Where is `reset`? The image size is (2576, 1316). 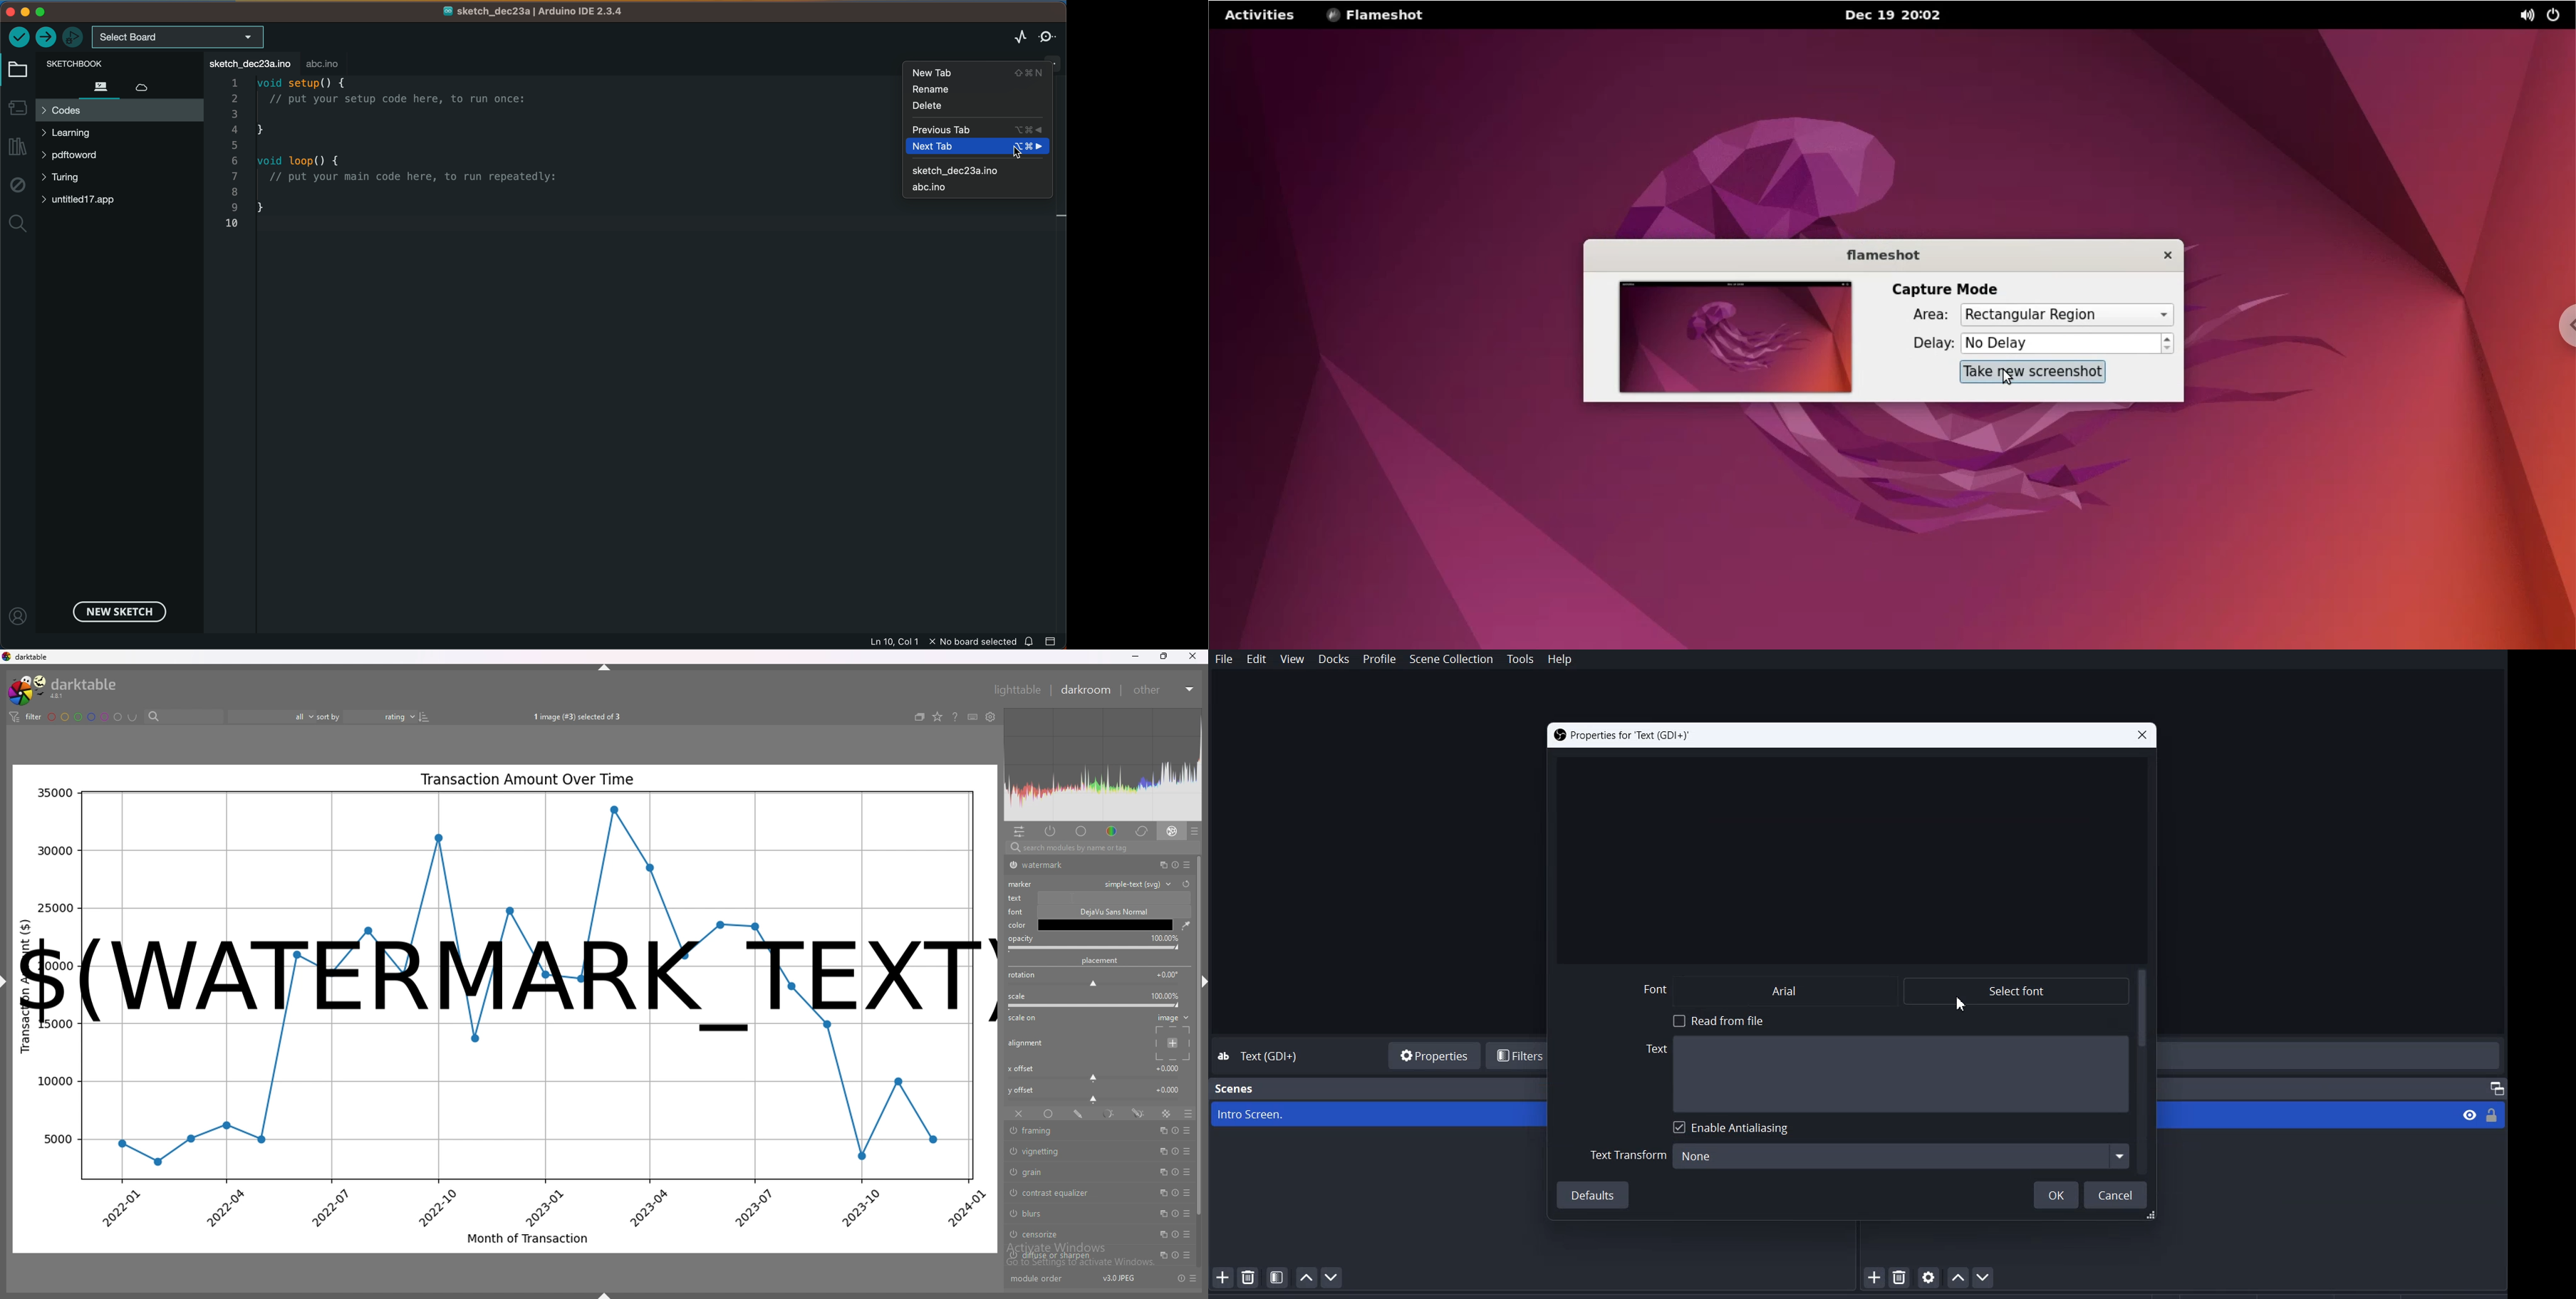 reset is located at coordinates (1187, 884).